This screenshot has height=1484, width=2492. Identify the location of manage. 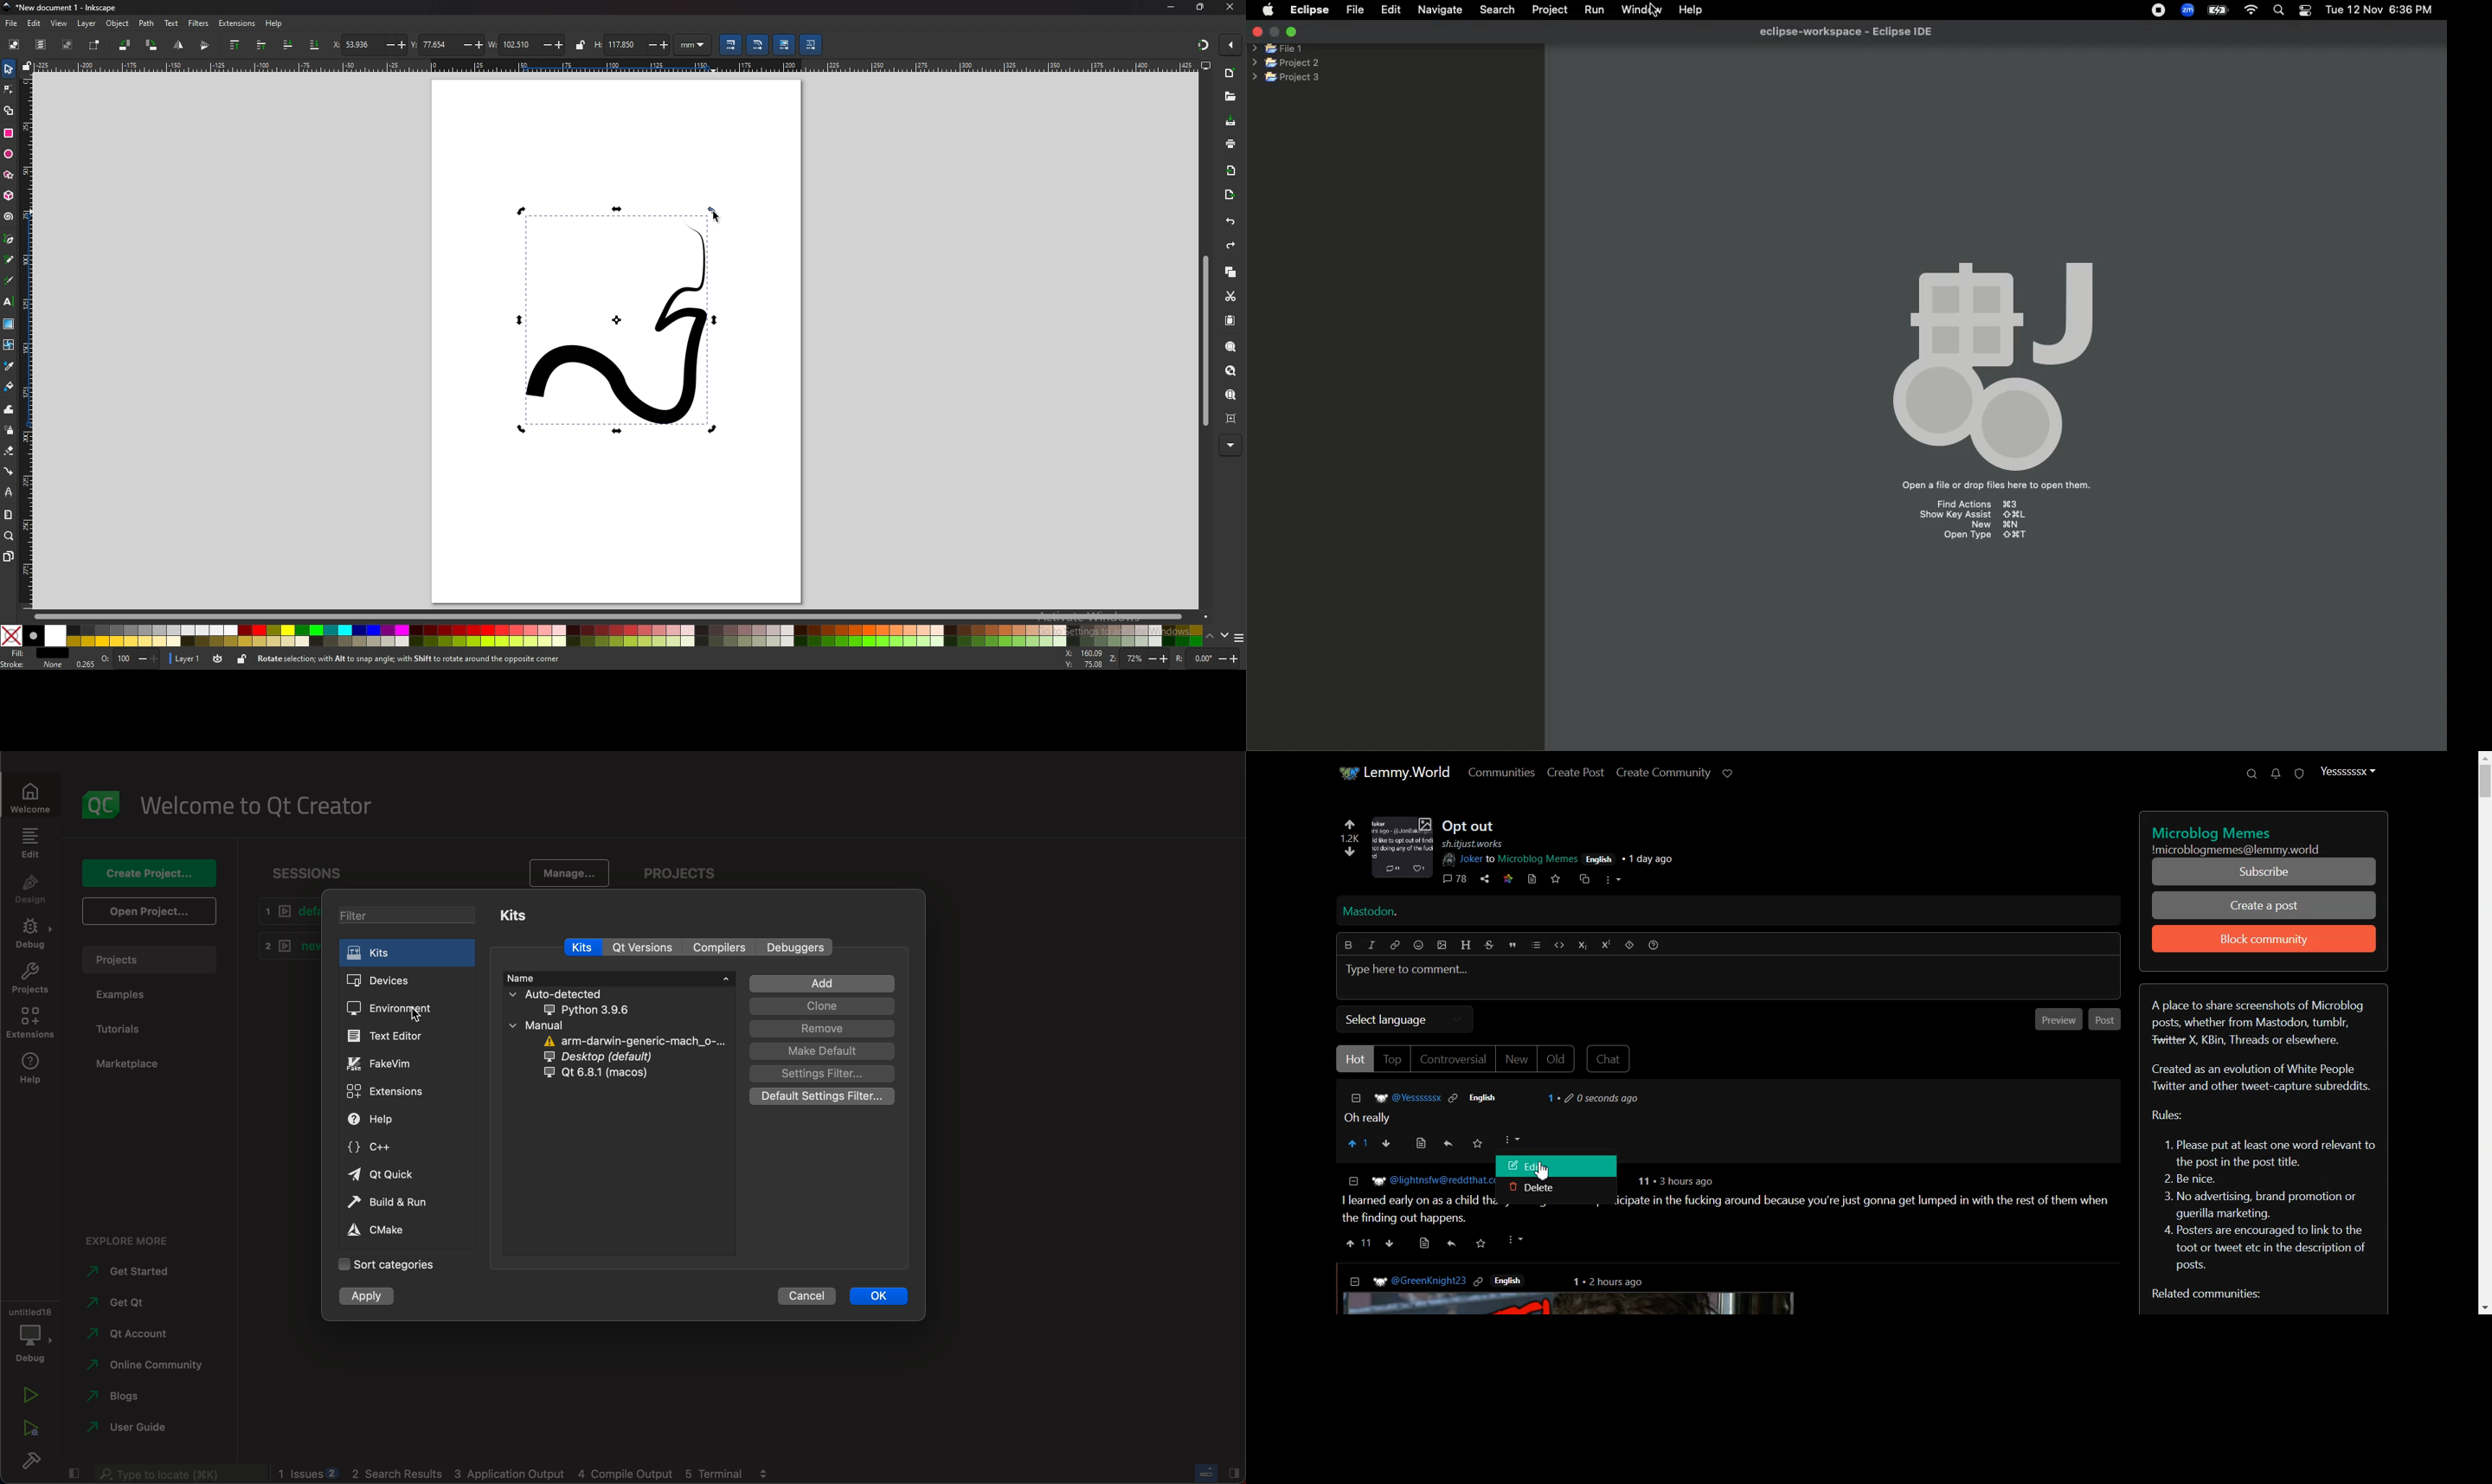
(569, 875).